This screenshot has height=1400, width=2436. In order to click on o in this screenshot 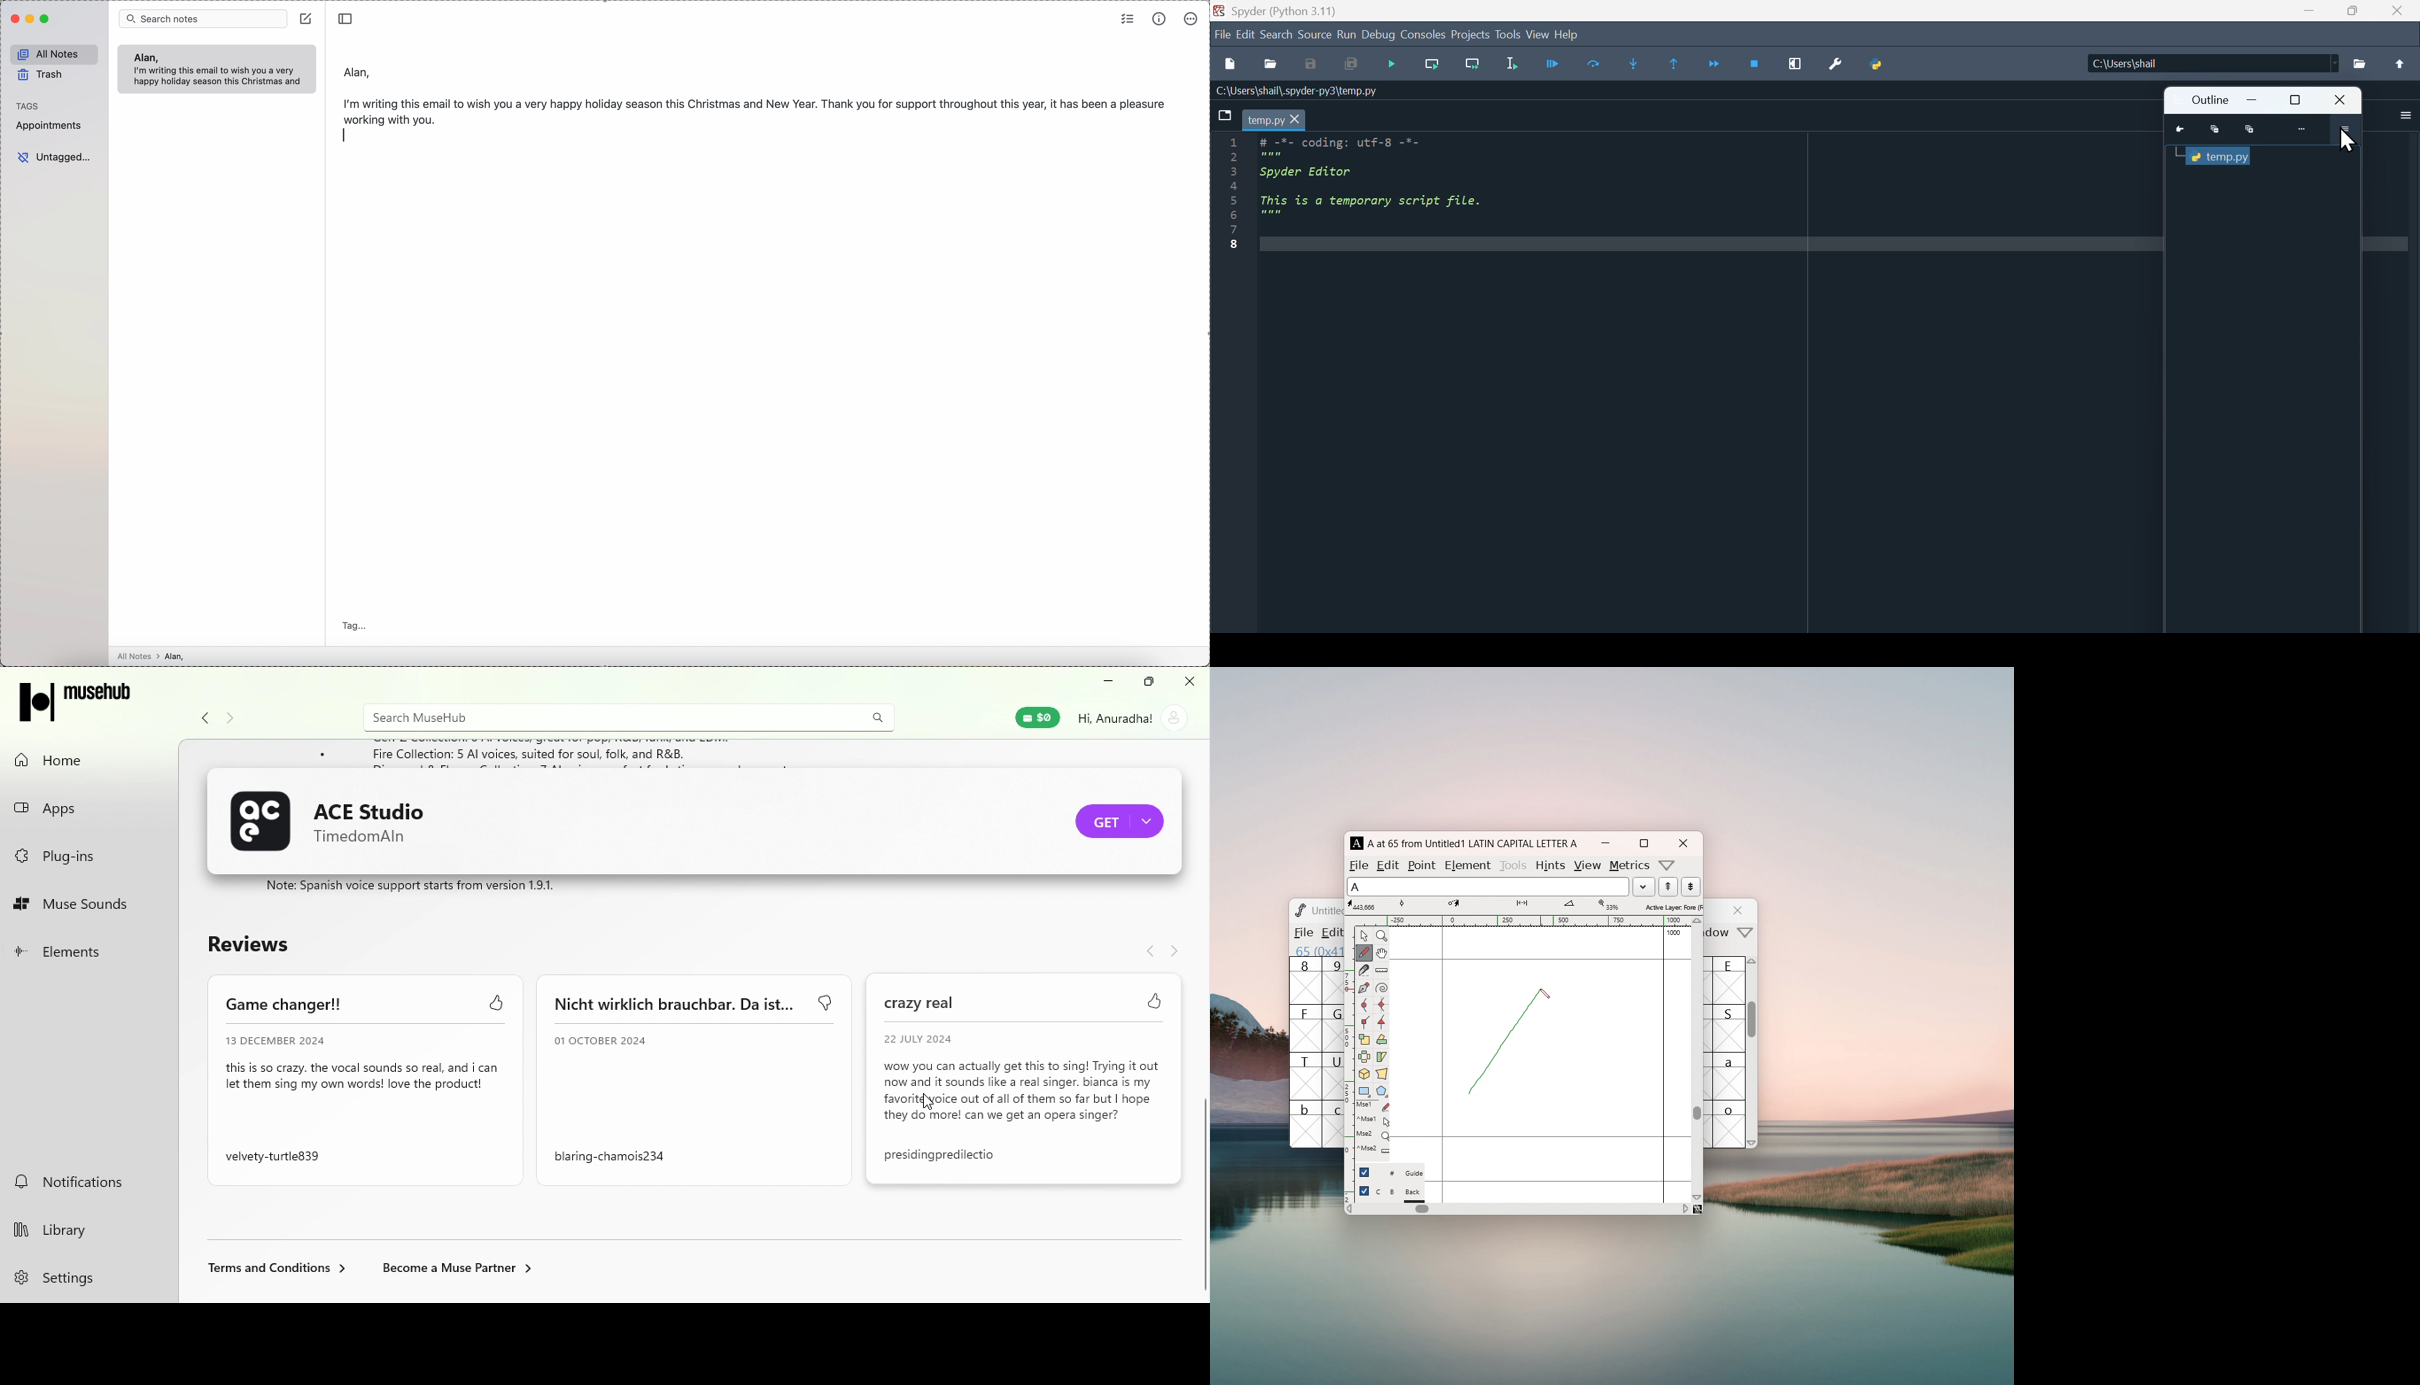, I will do `click(1731, 1124)`.